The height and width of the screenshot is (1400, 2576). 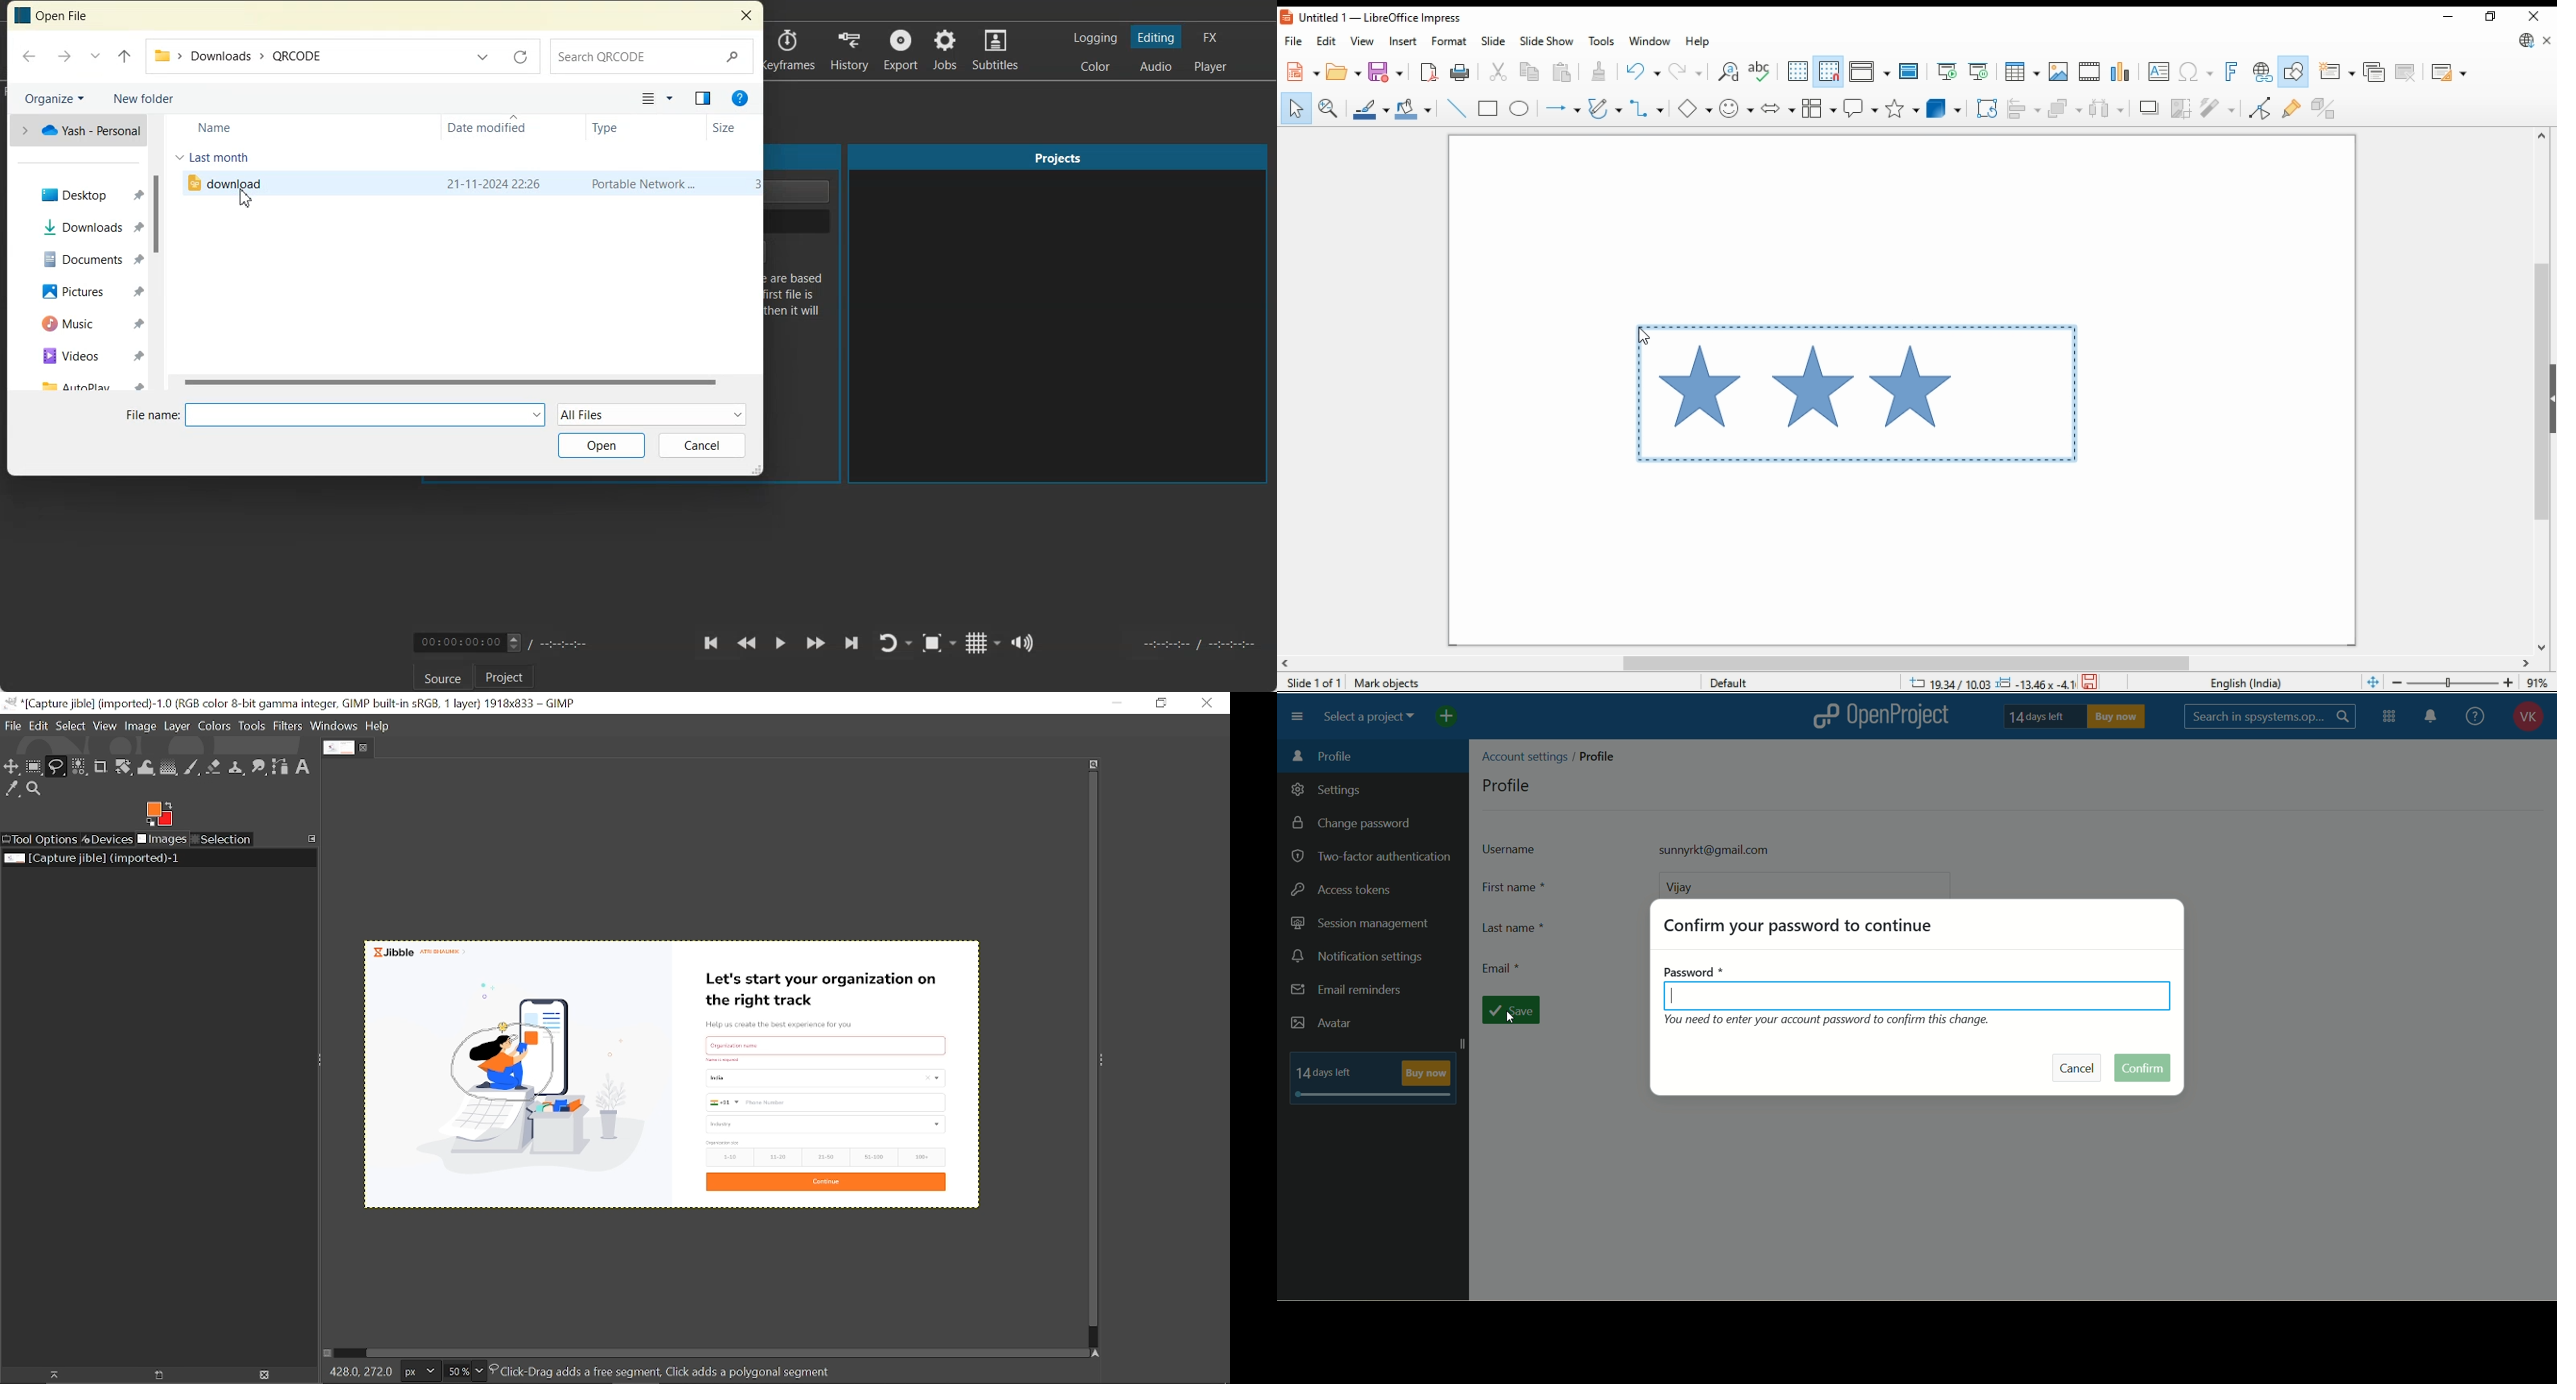 I want to click on show grids, so click(x=1796, y=71).